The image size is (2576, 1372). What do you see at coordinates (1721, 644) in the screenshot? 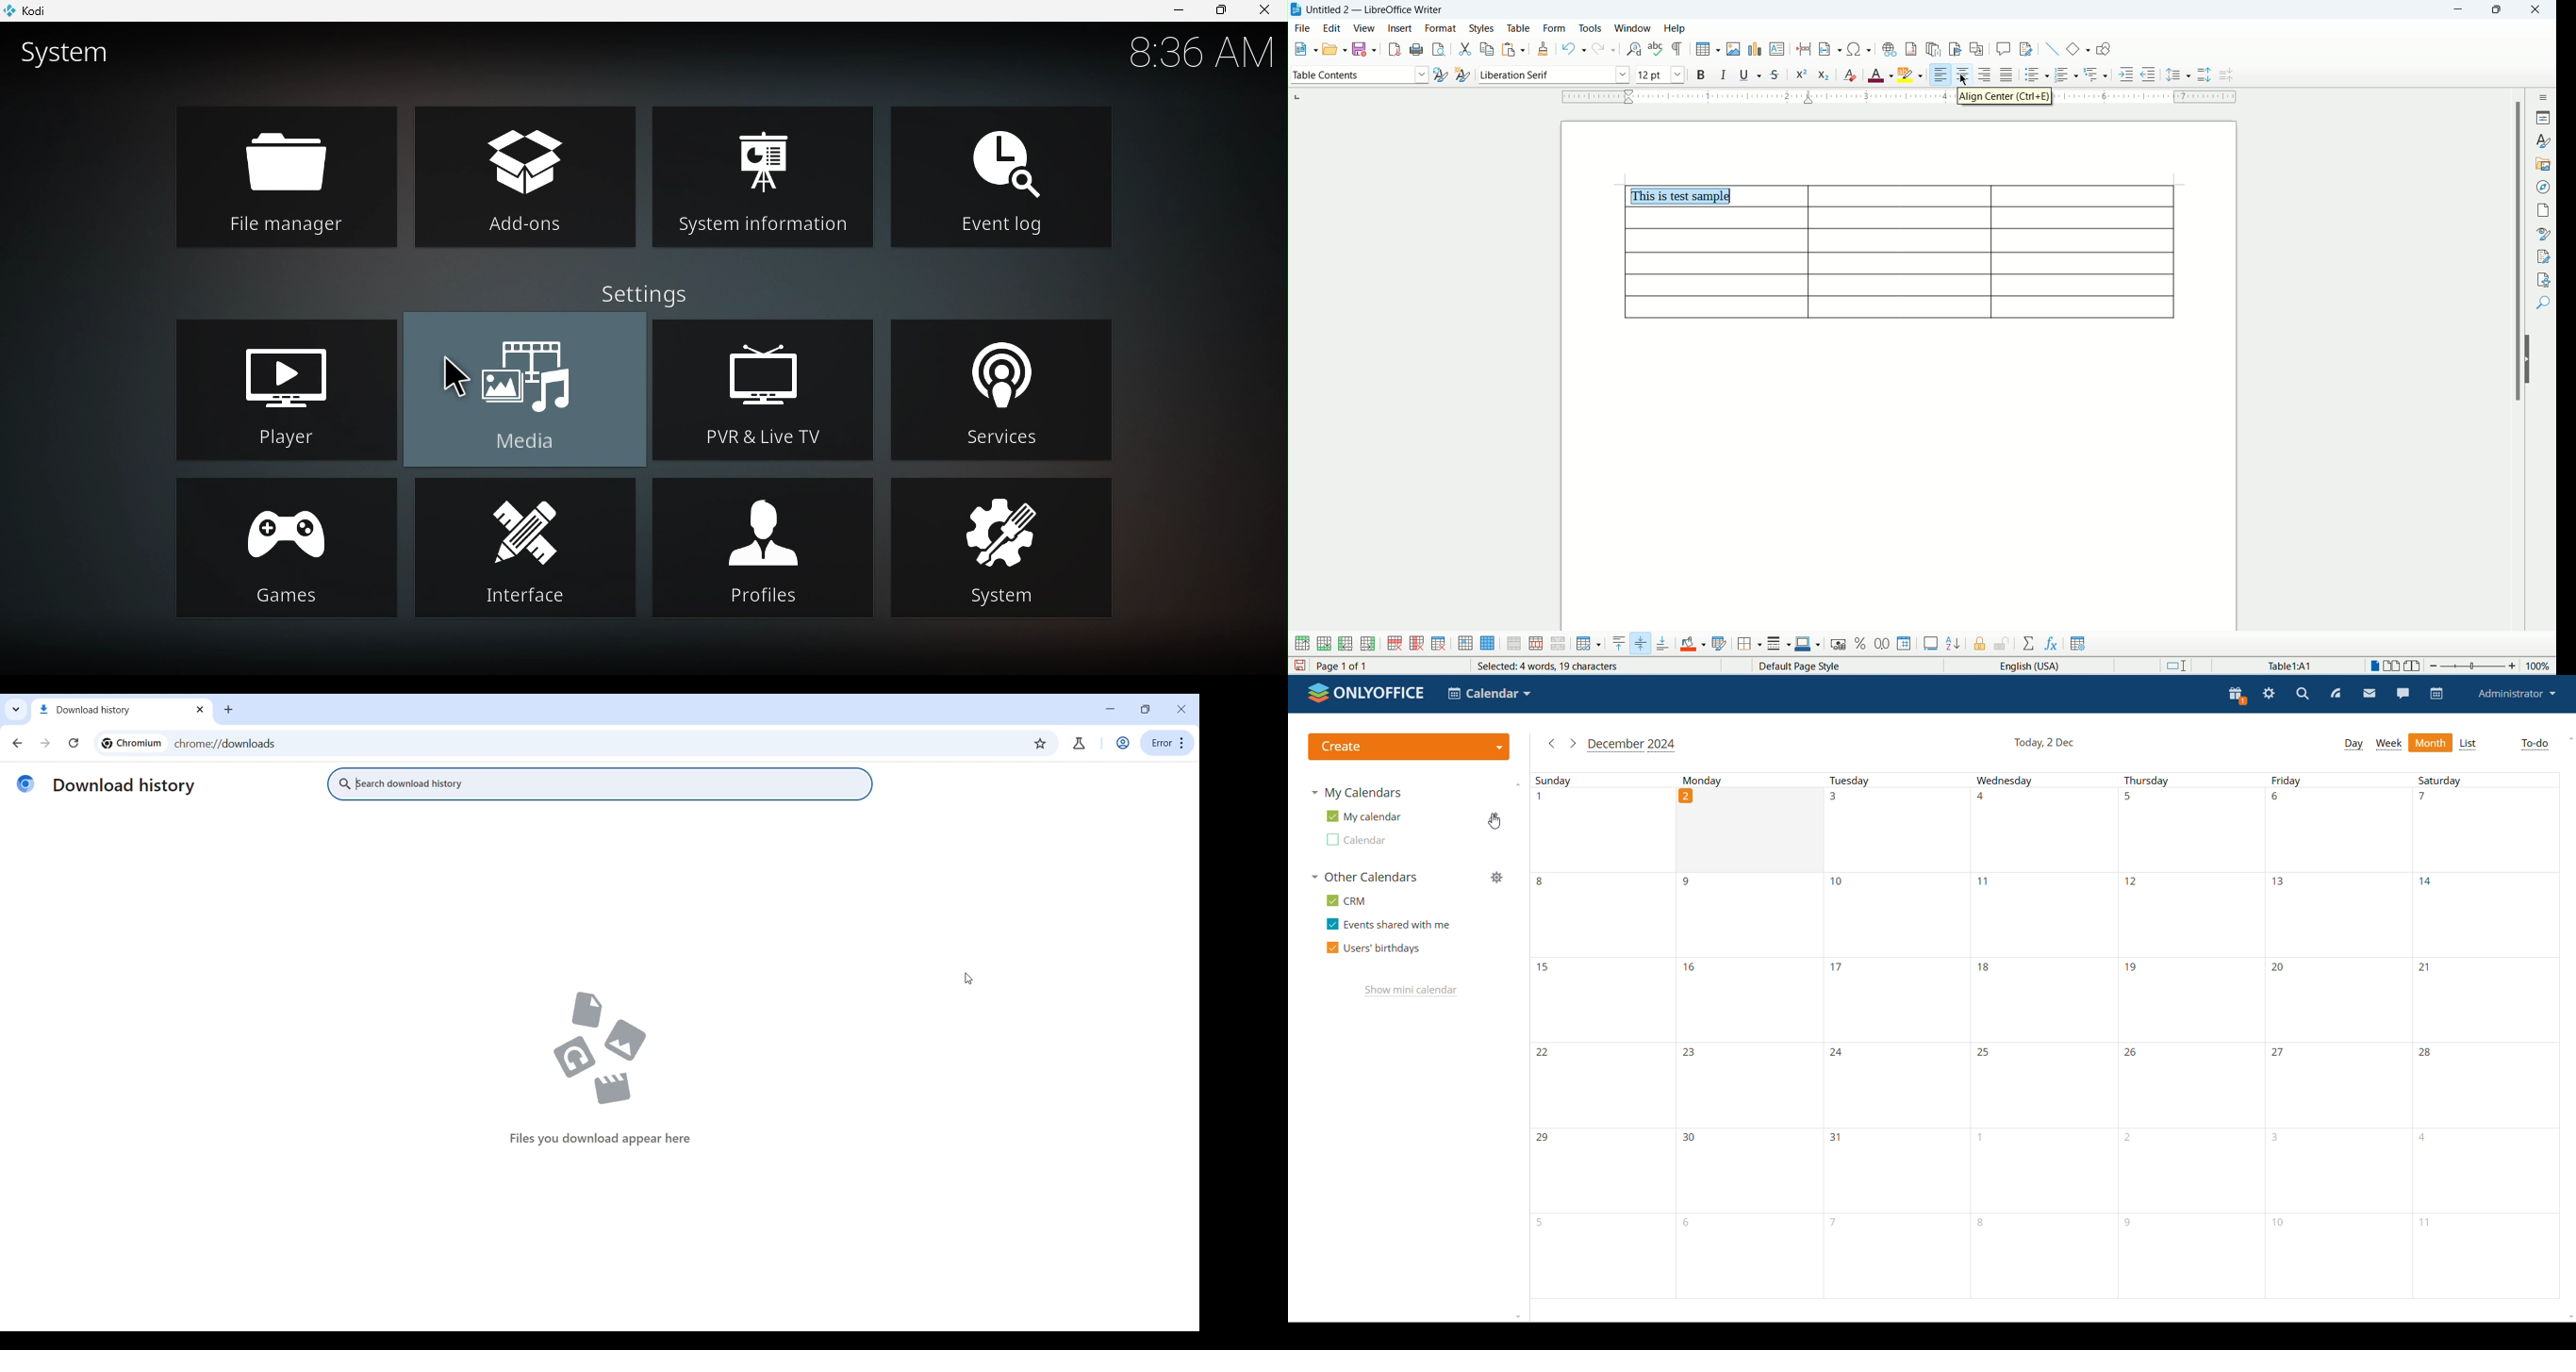
I see `autoformat styles` at bounding box center [1721, 644].